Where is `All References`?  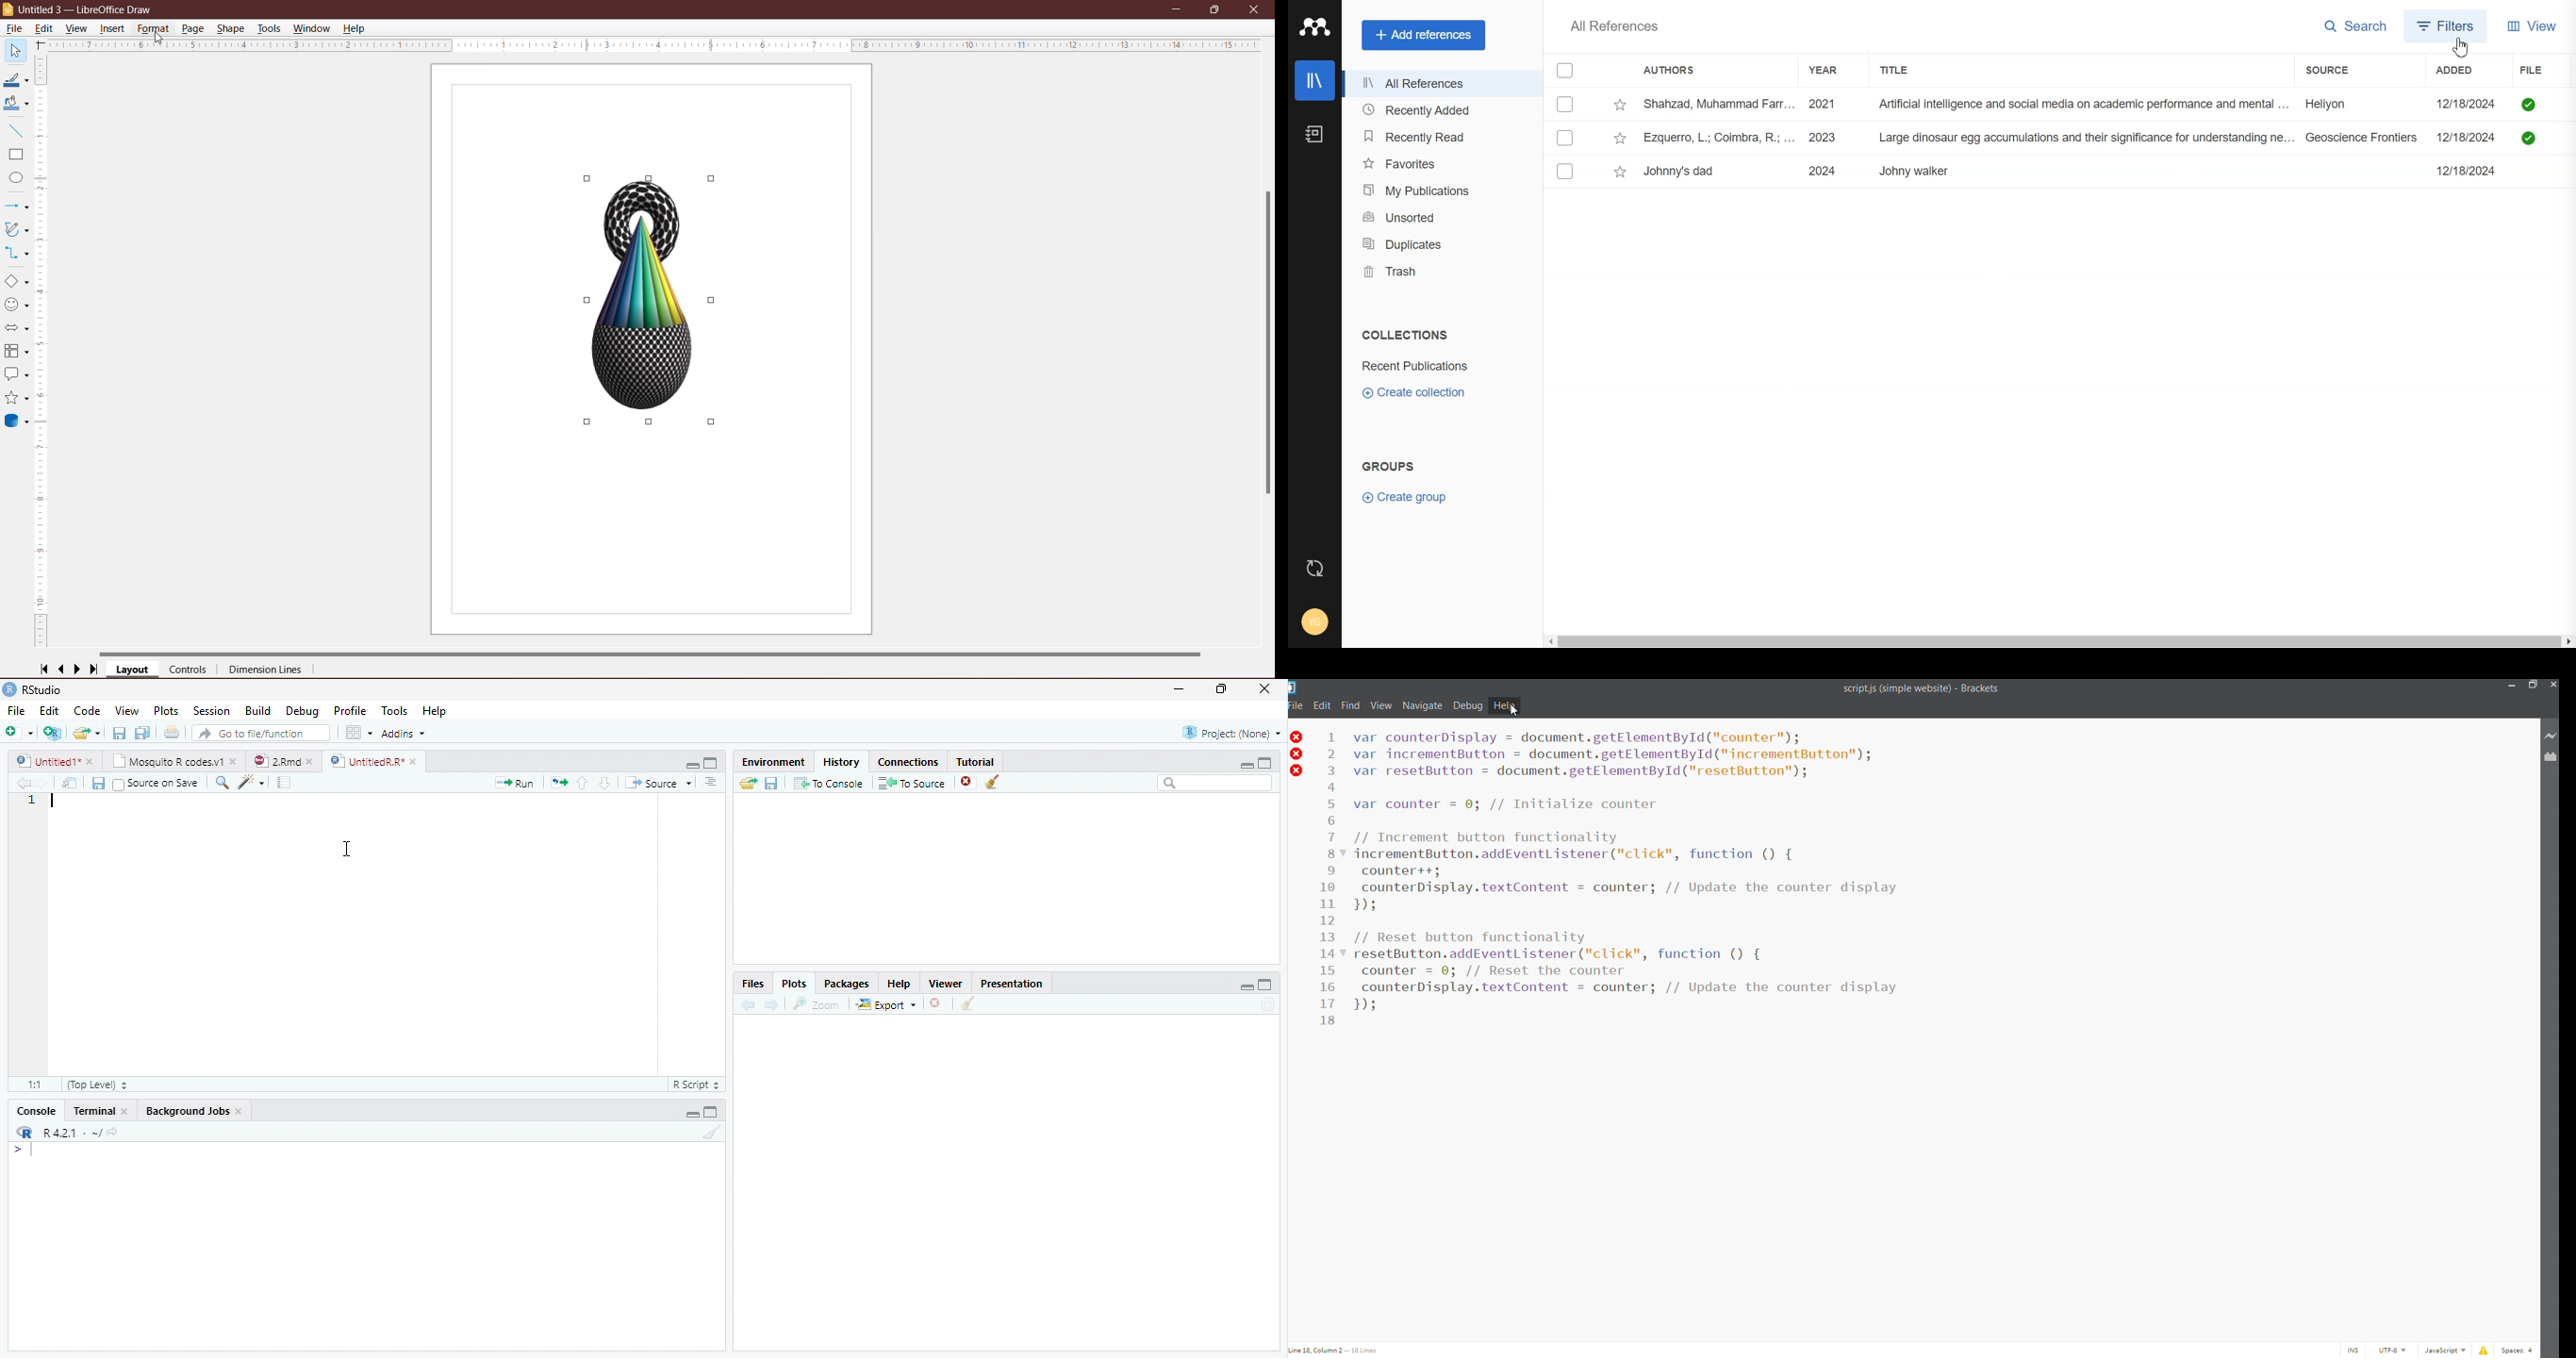
All References is located at coordinates (1438, 84).